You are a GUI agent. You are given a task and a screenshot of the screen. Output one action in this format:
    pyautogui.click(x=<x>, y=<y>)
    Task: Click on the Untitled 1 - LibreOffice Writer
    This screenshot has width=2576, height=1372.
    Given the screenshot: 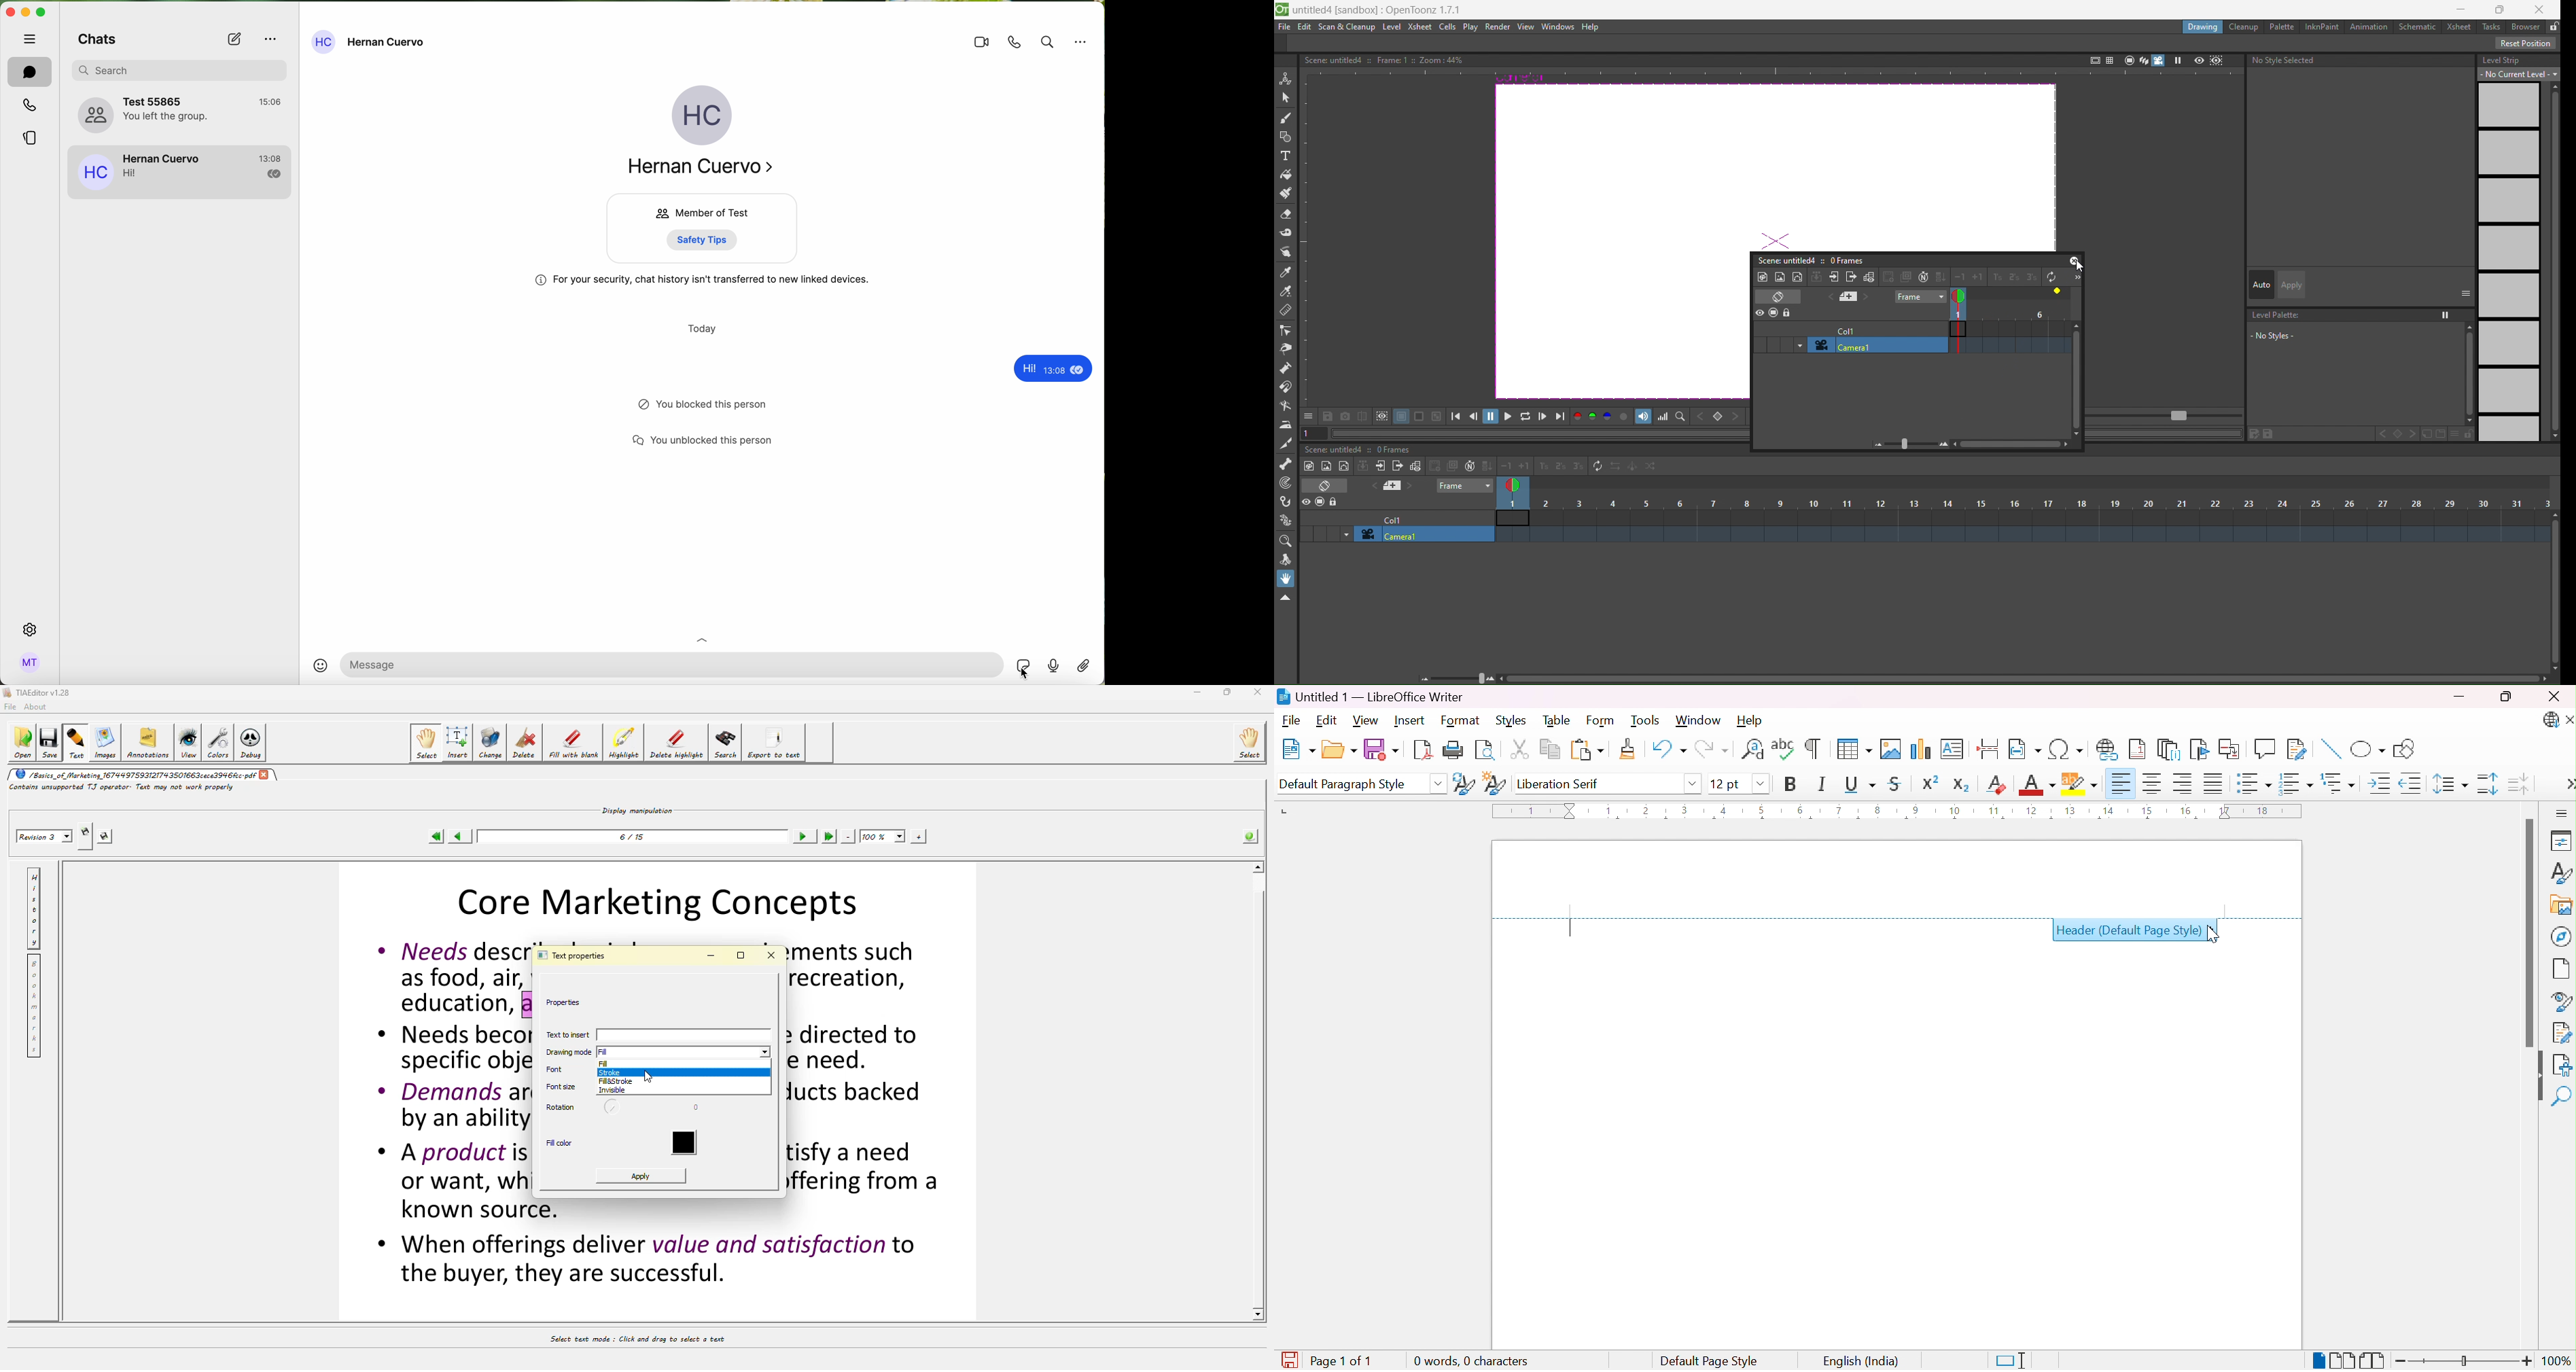 What is the action you would take?
    pyautogui.click(x=1370, y=697)
    